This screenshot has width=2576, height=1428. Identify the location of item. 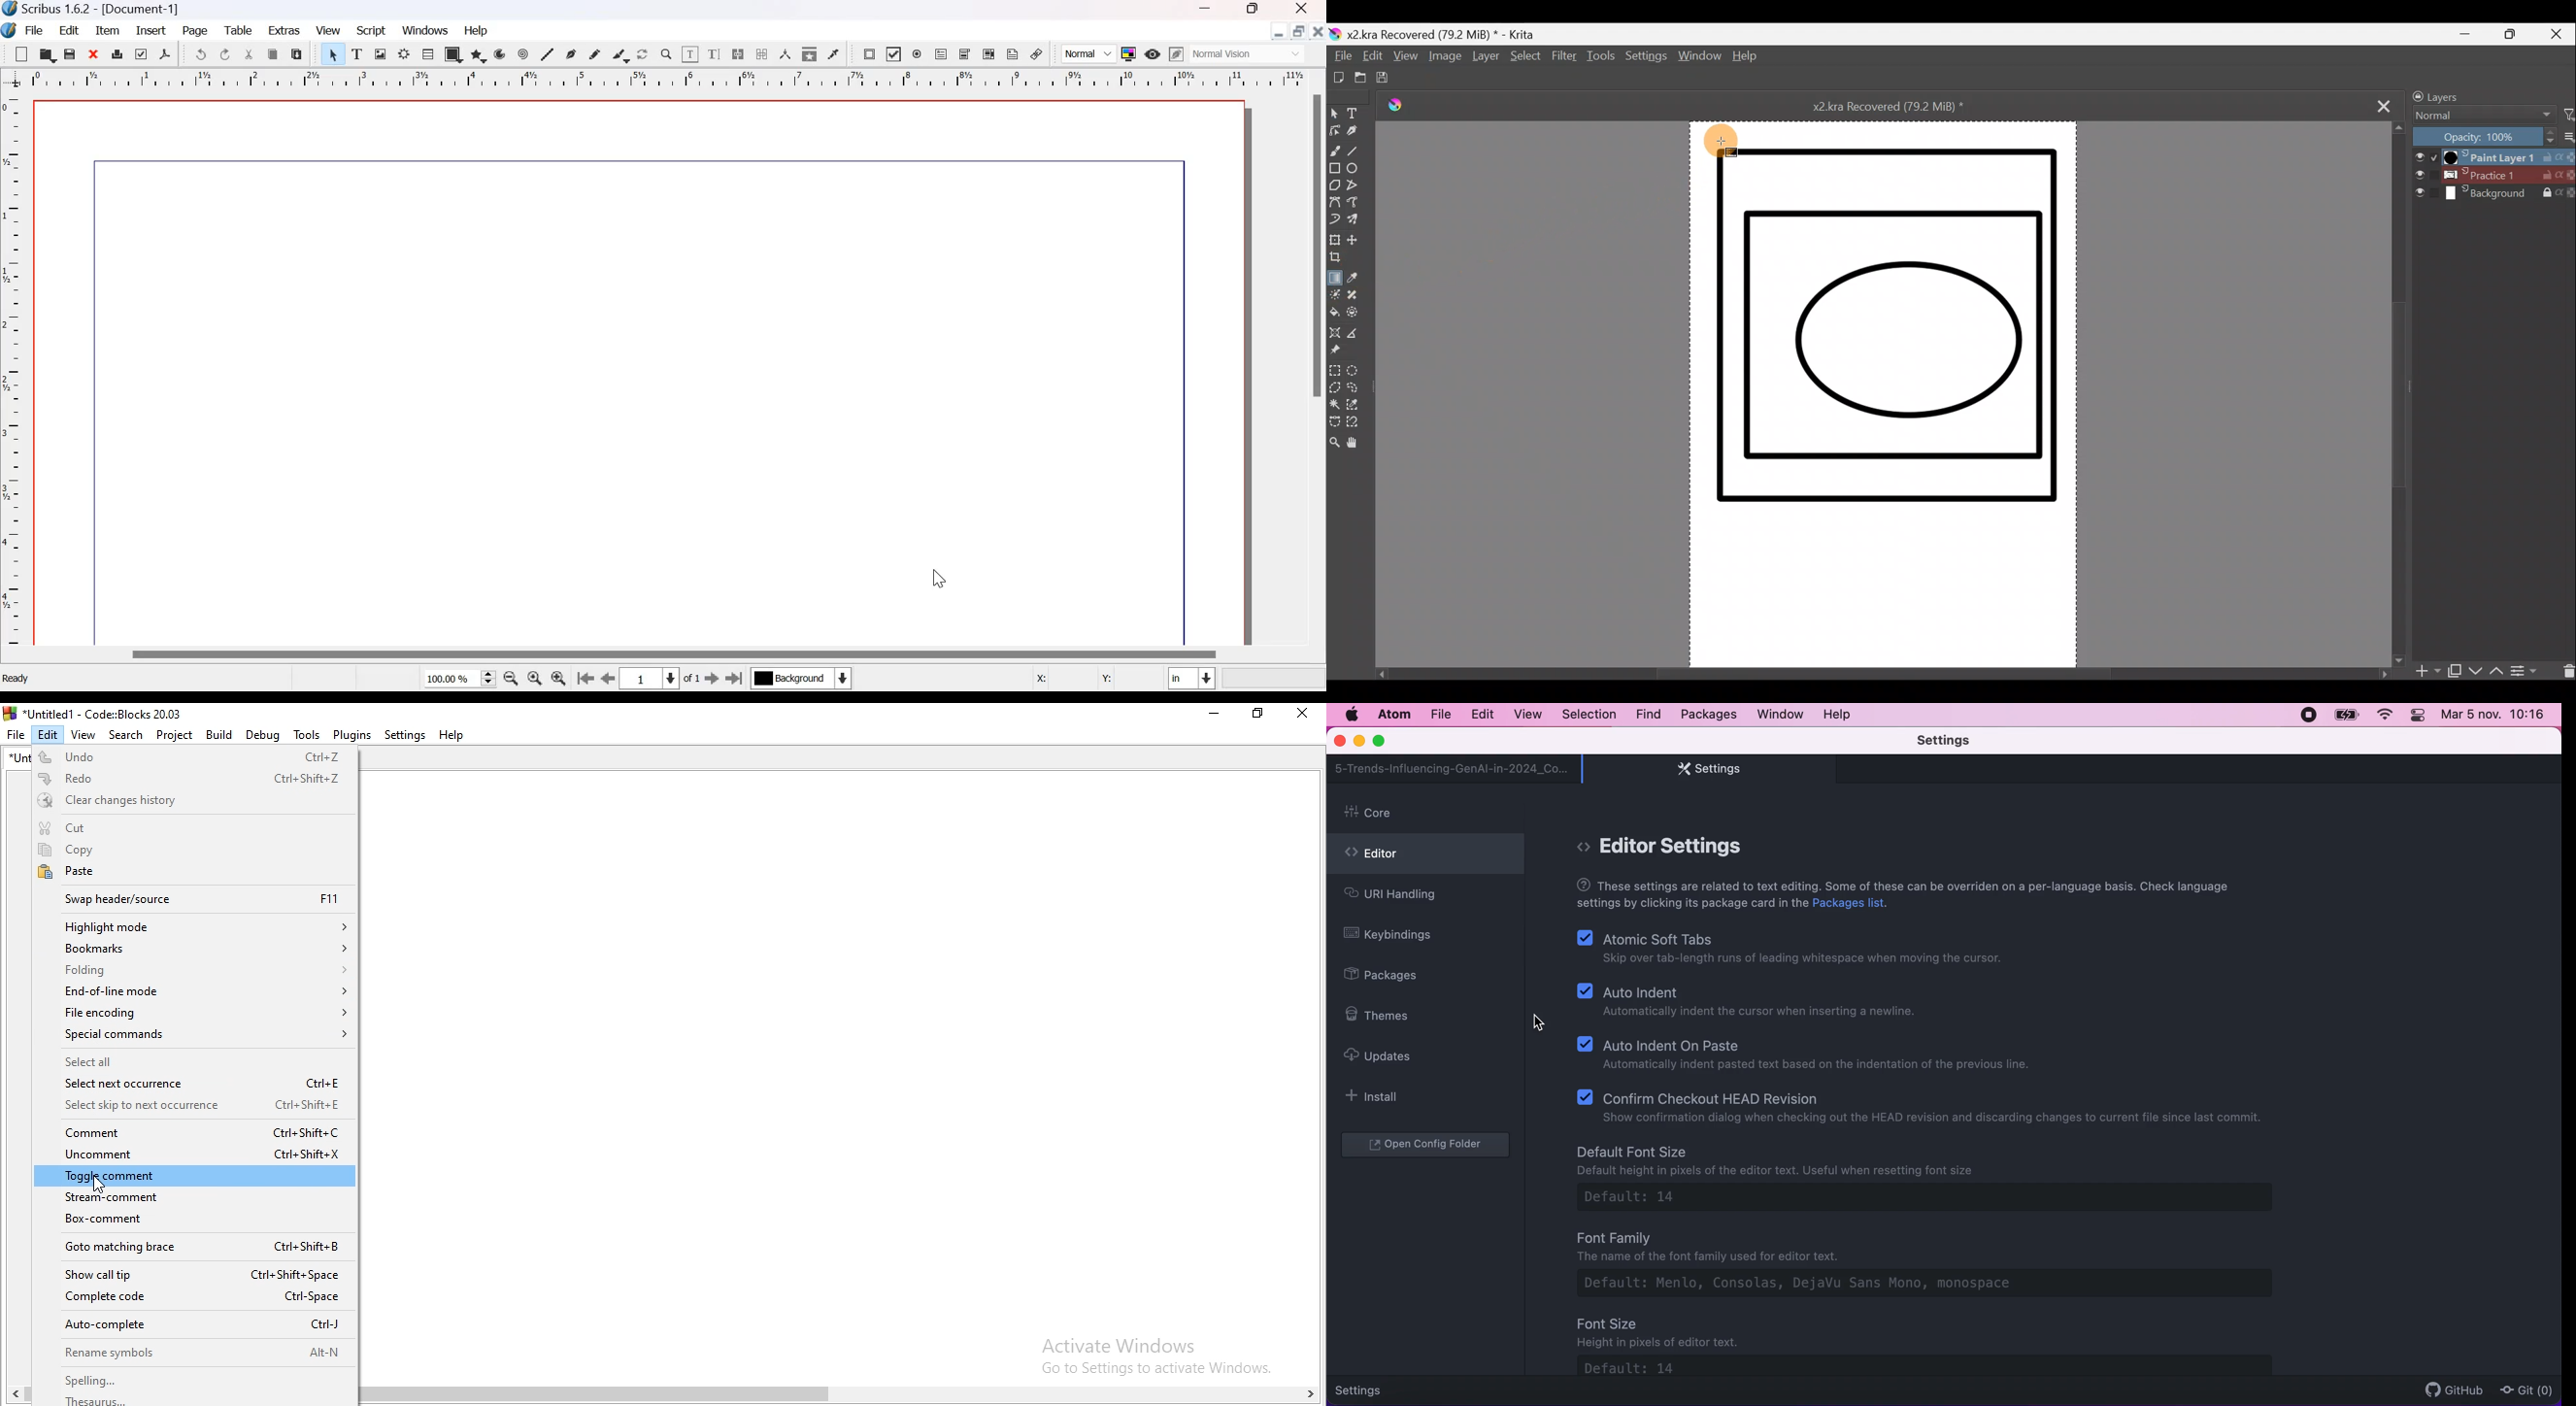
(108, 30).